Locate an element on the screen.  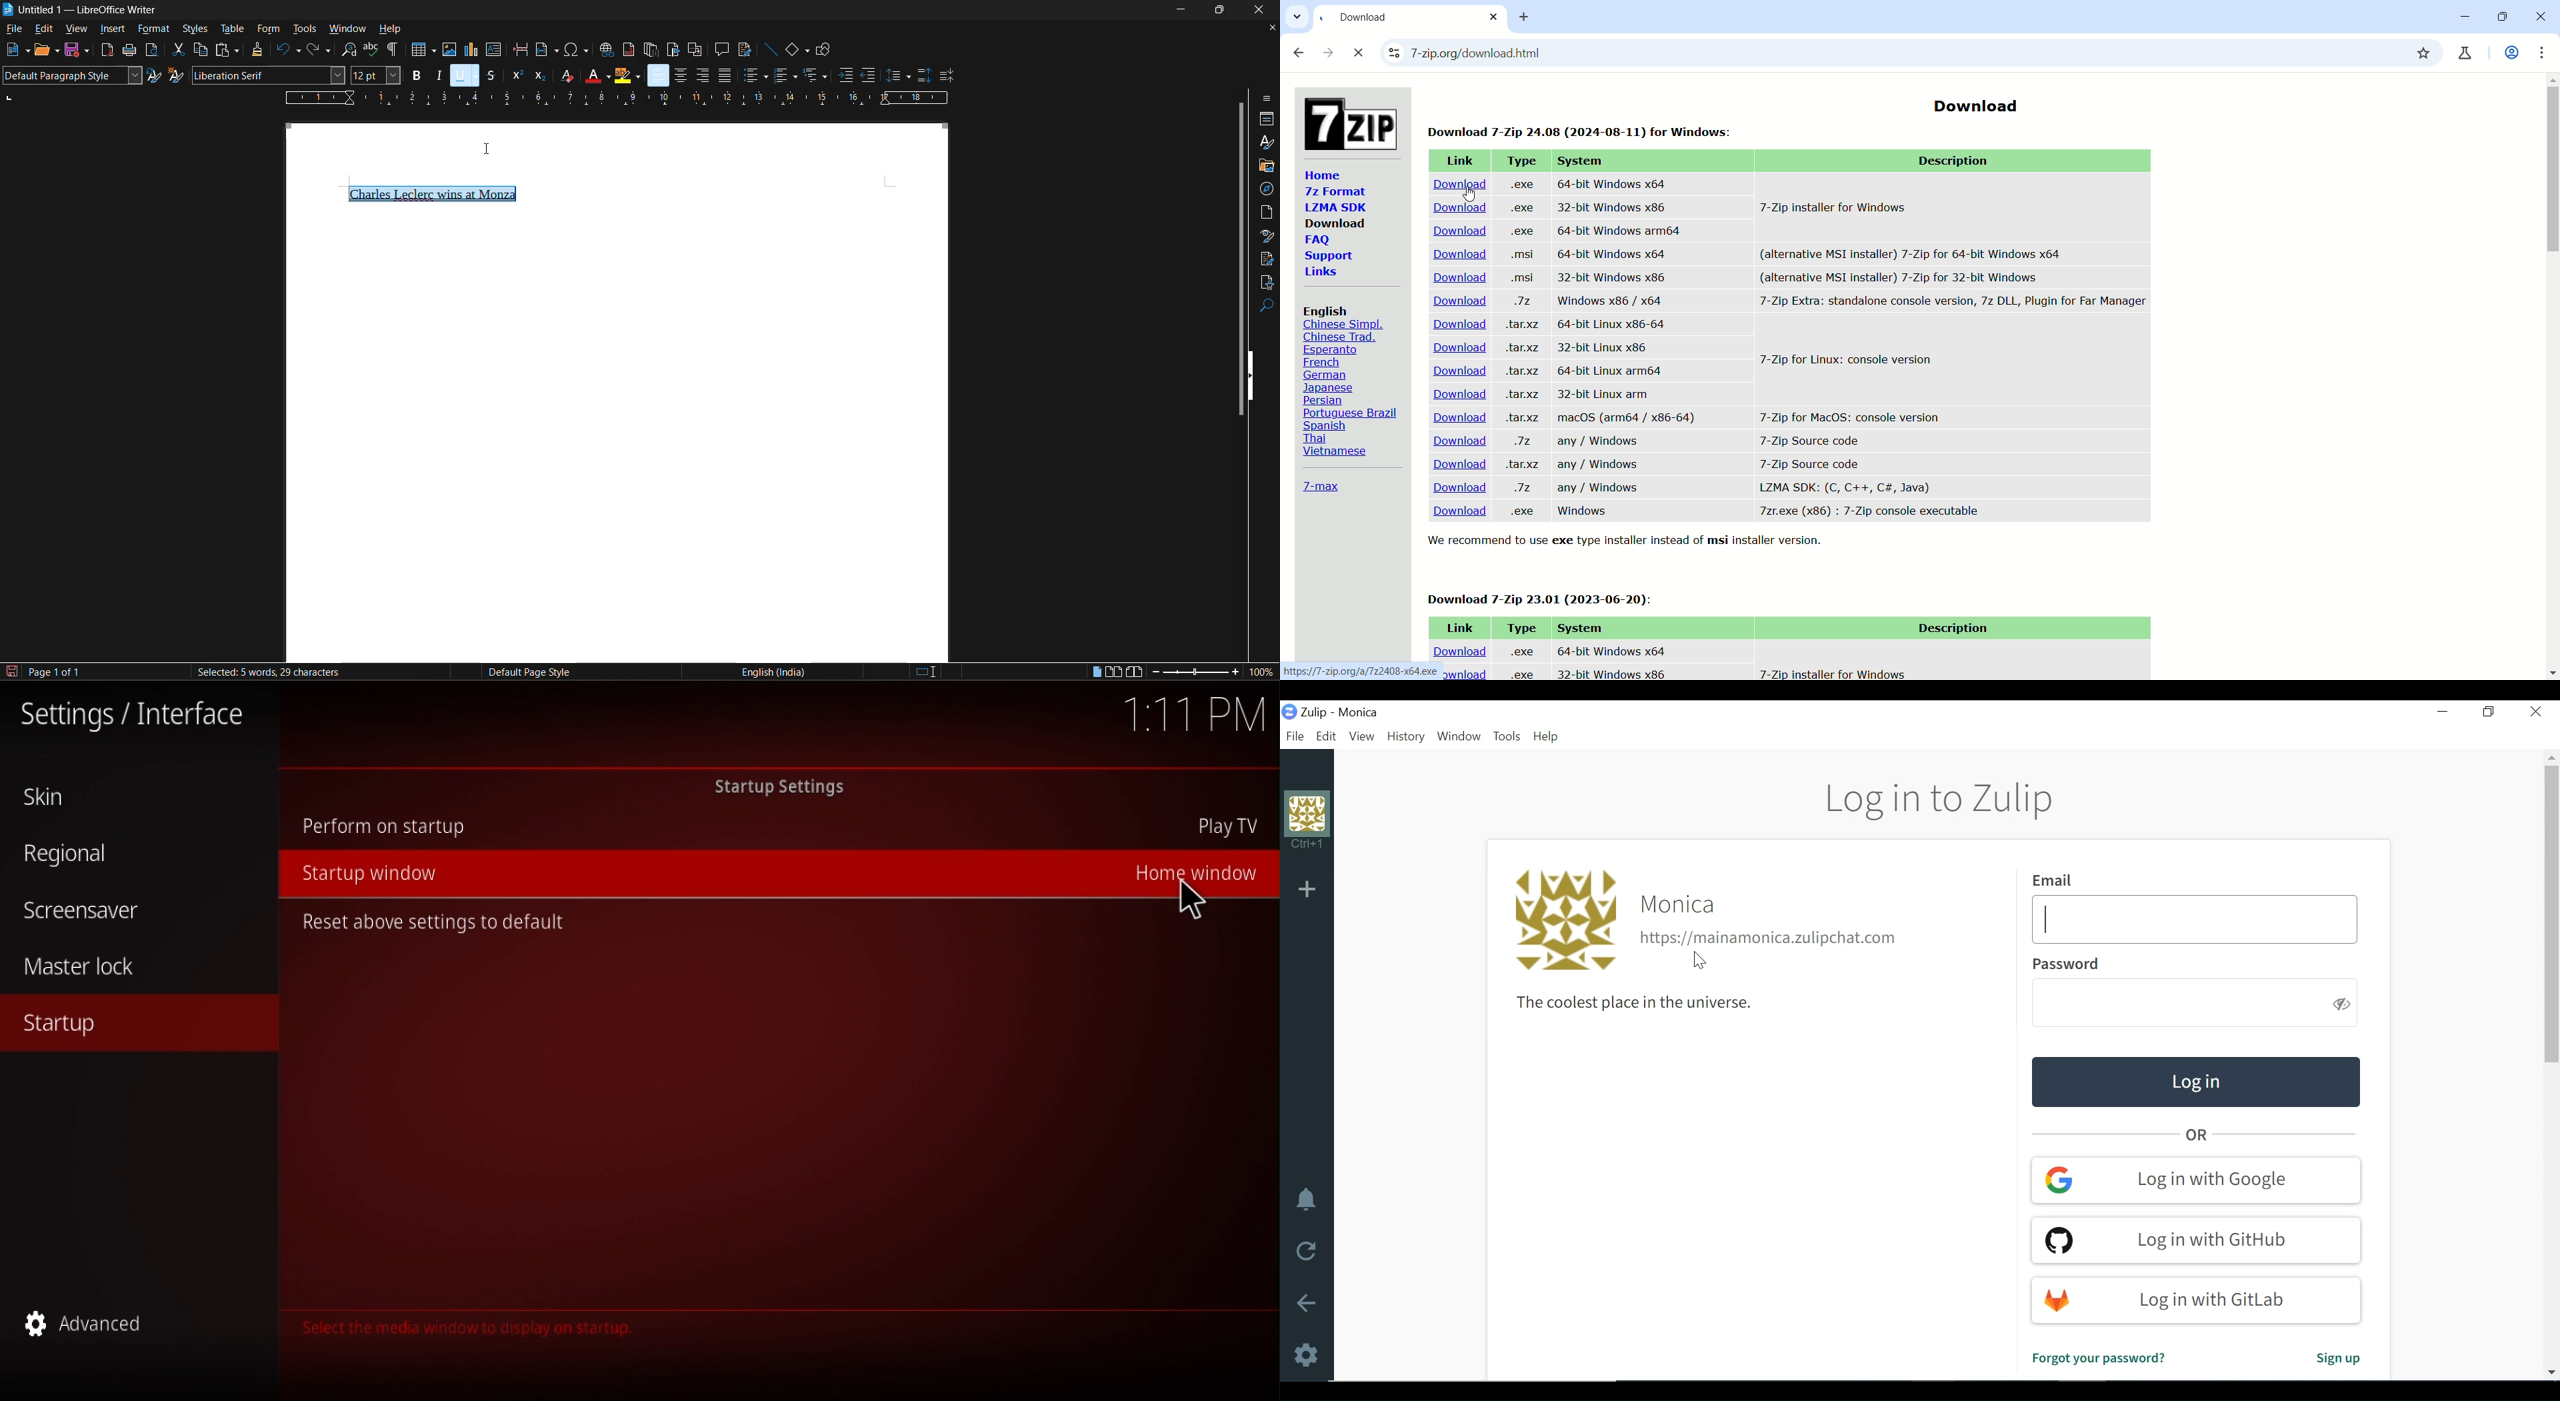
go baack is located at coordinates (1299, 53).